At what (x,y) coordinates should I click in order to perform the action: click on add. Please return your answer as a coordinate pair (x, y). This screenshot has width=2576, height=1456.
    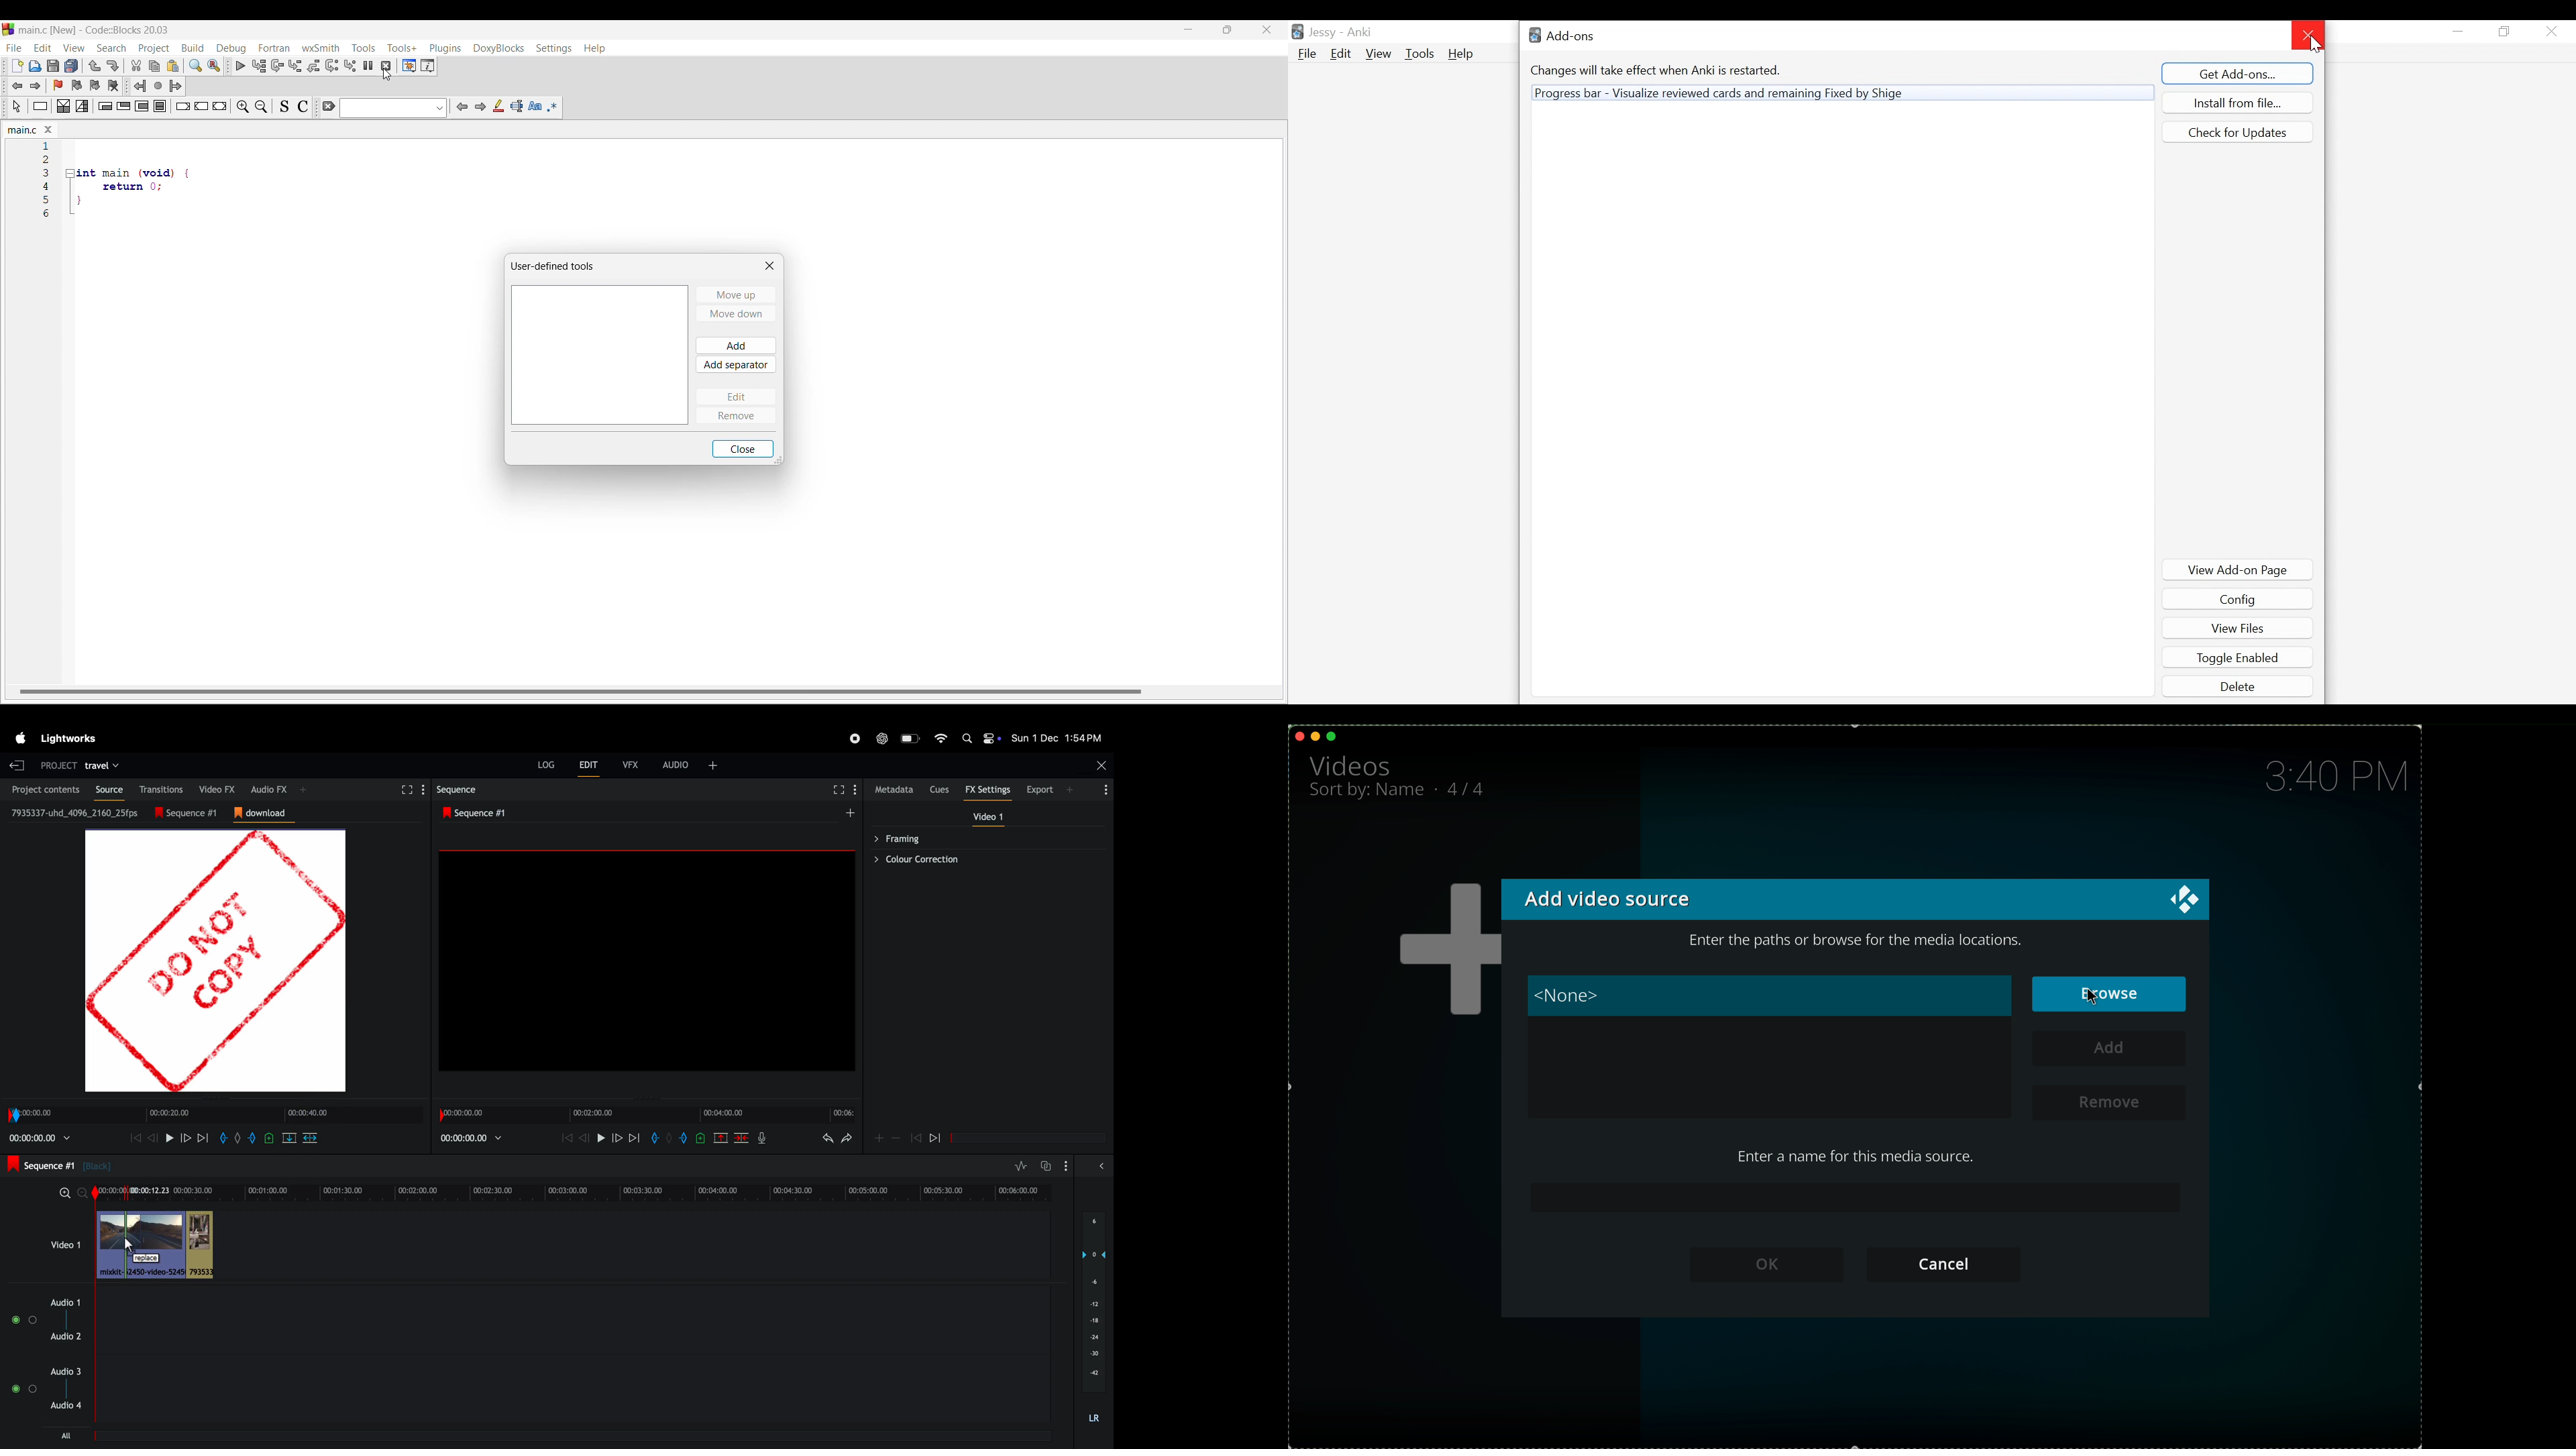
    Looking at the image, I should click on (2112, 1050).